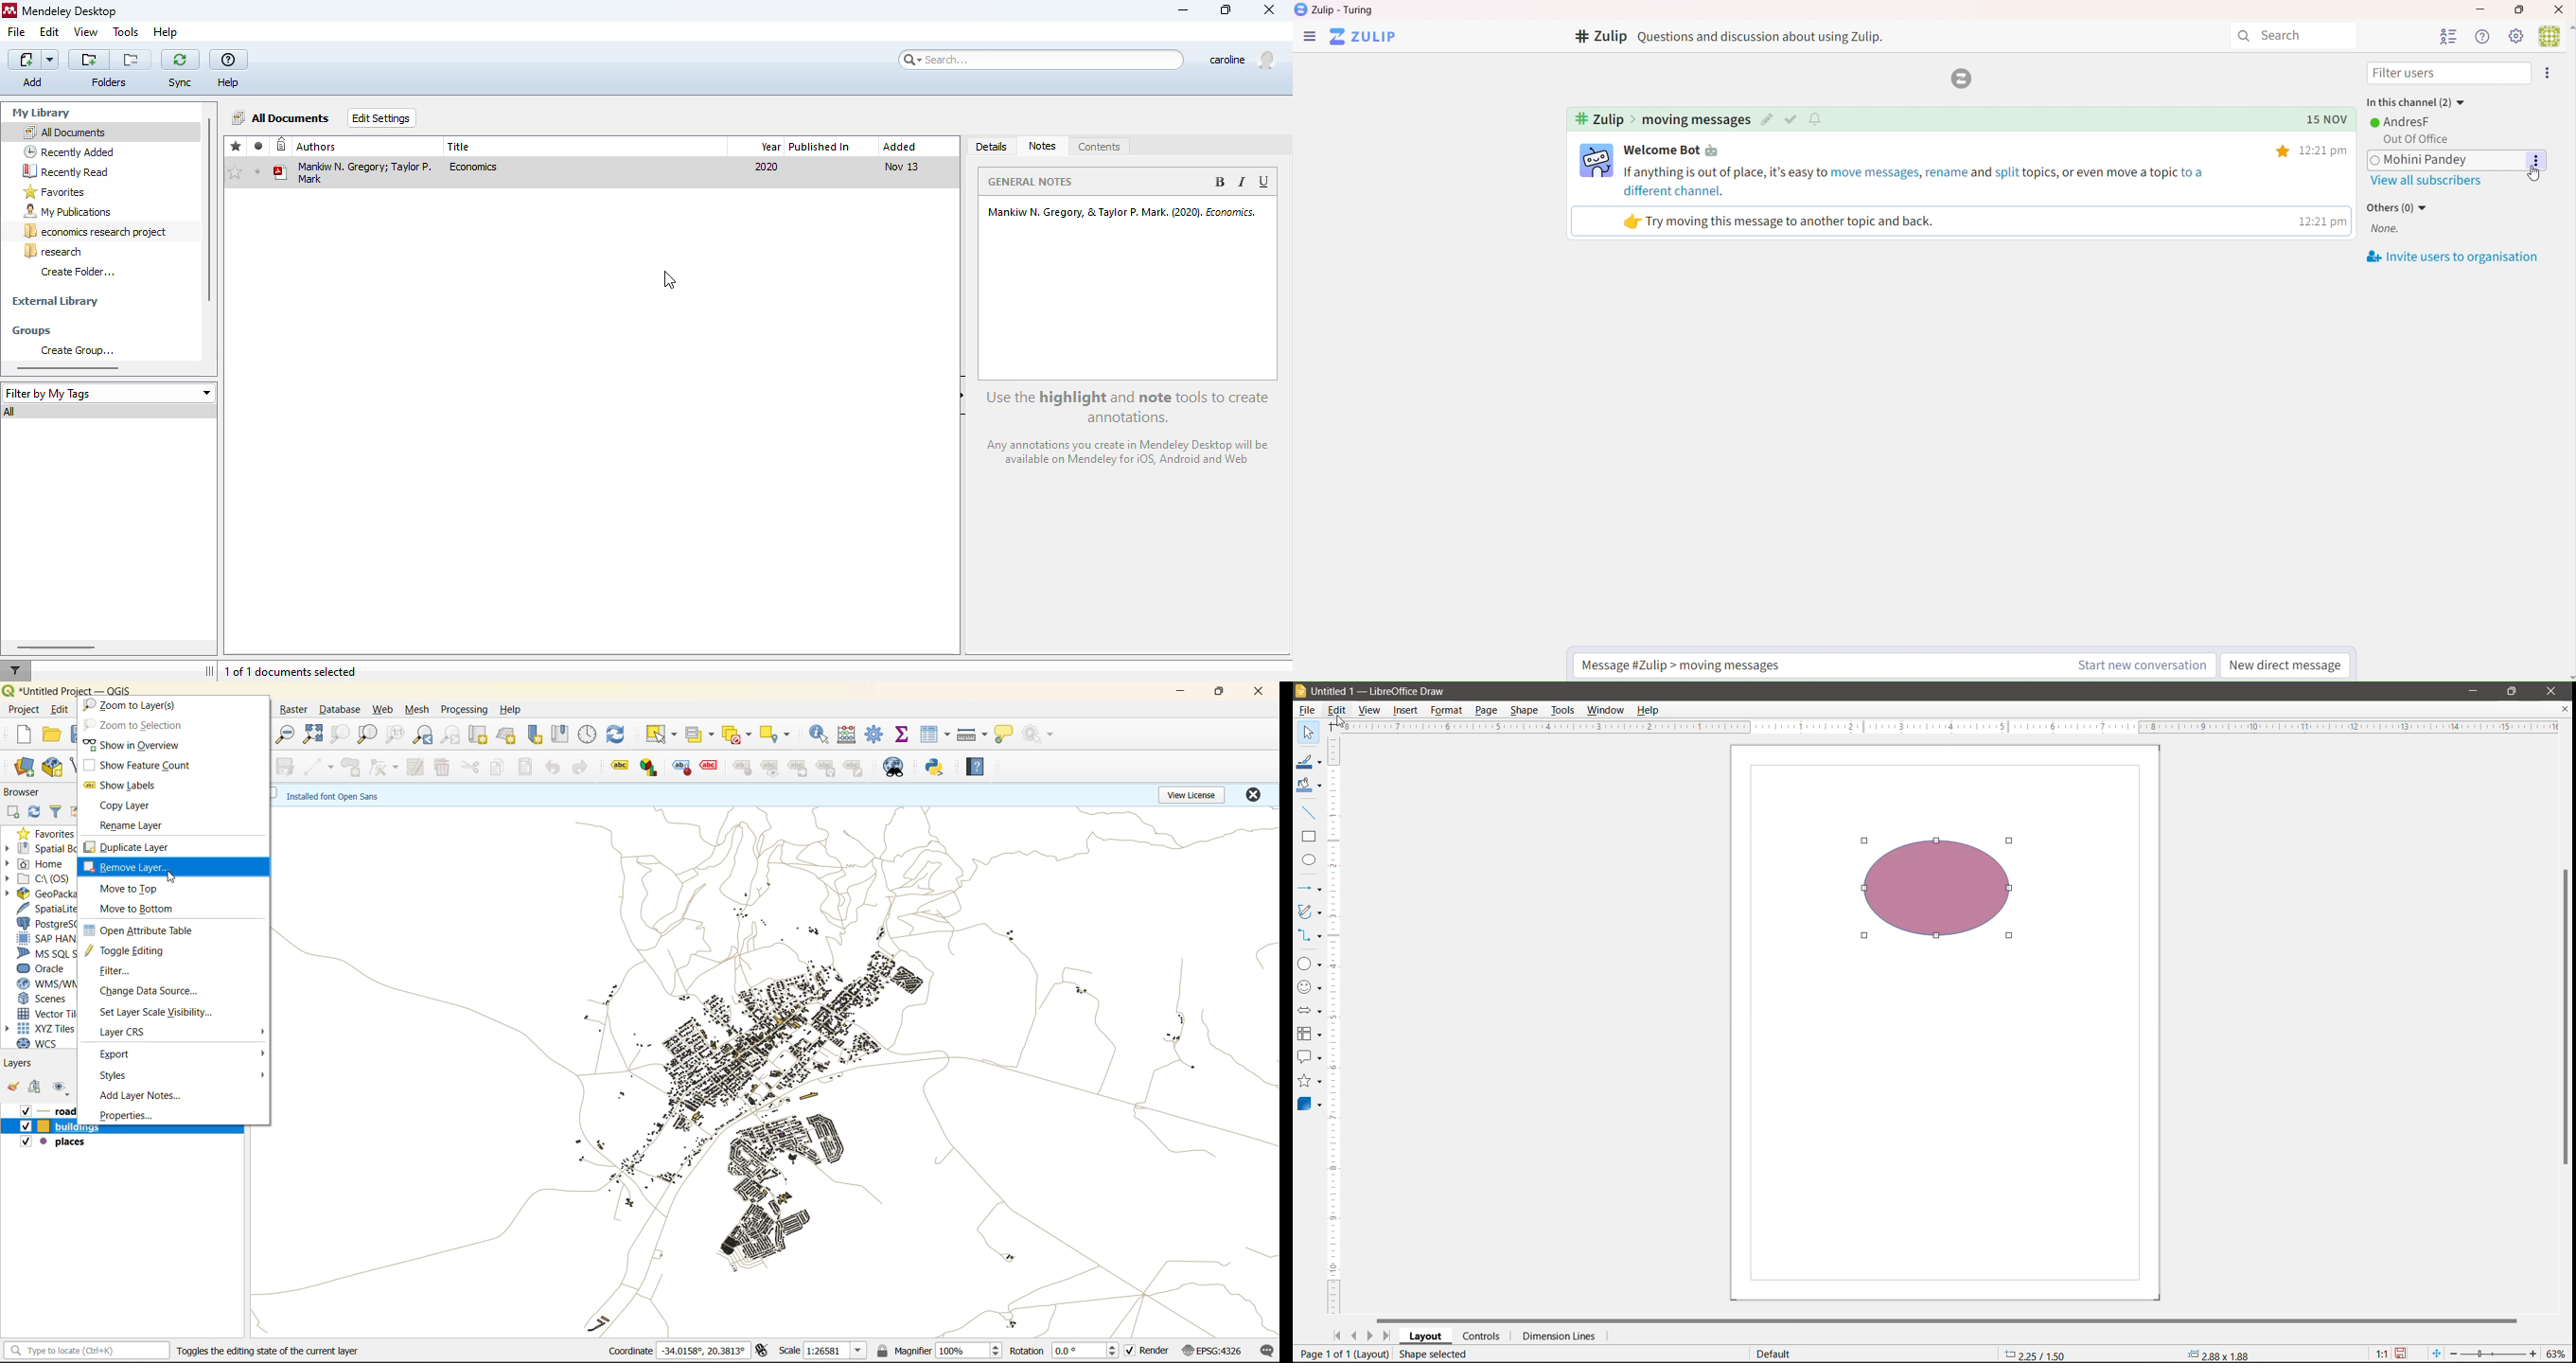 This screenshot has height=1372, width=2576. I want to click on delete, so click(439, 767).